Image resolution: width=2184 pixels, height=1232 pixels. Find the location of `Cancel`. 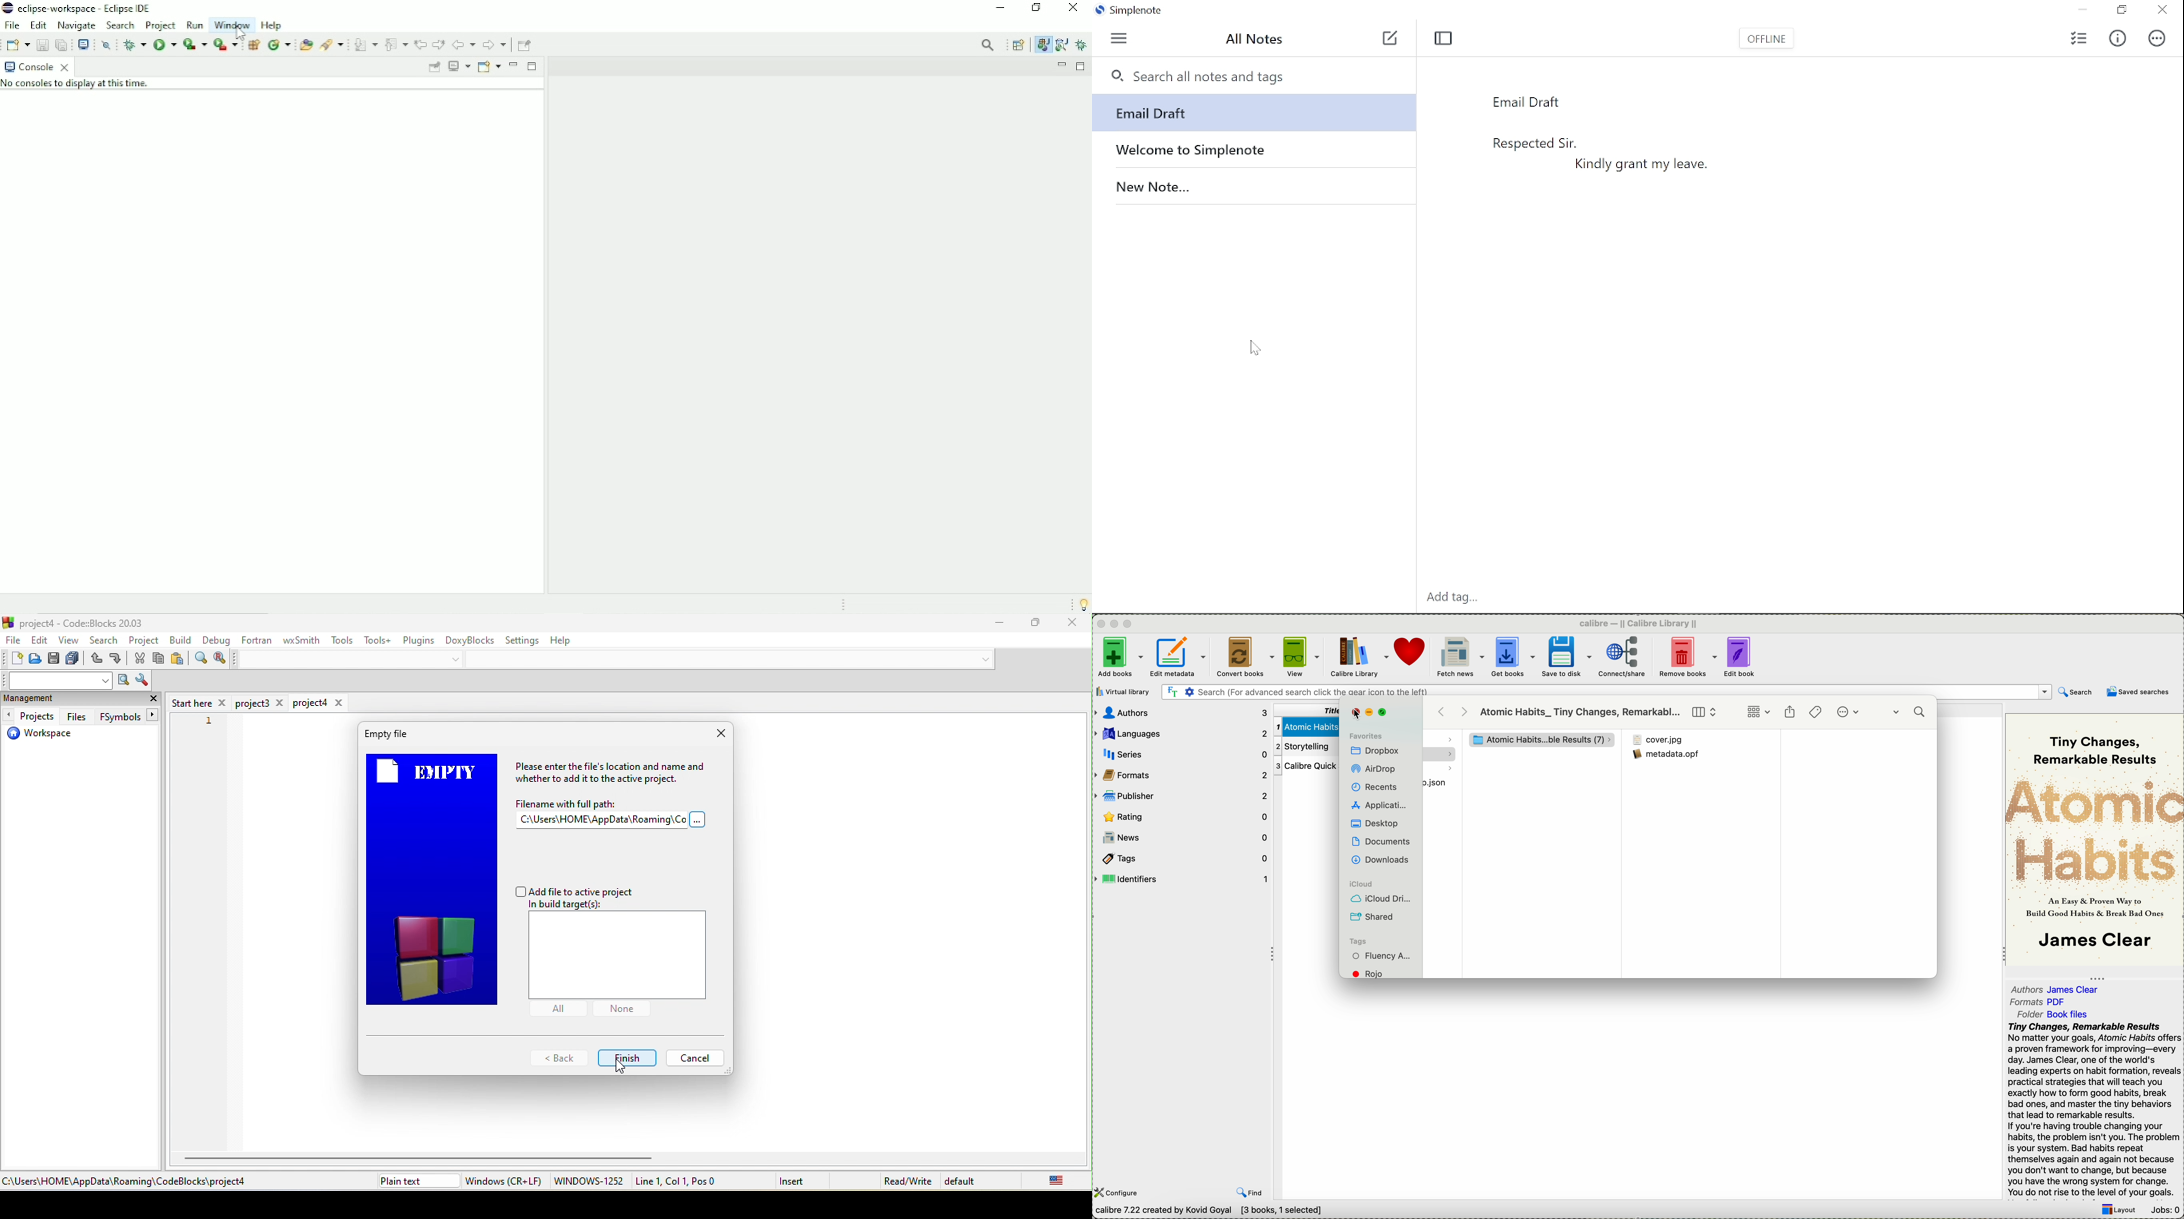

Cancel is located at coordinates (695, 1058).